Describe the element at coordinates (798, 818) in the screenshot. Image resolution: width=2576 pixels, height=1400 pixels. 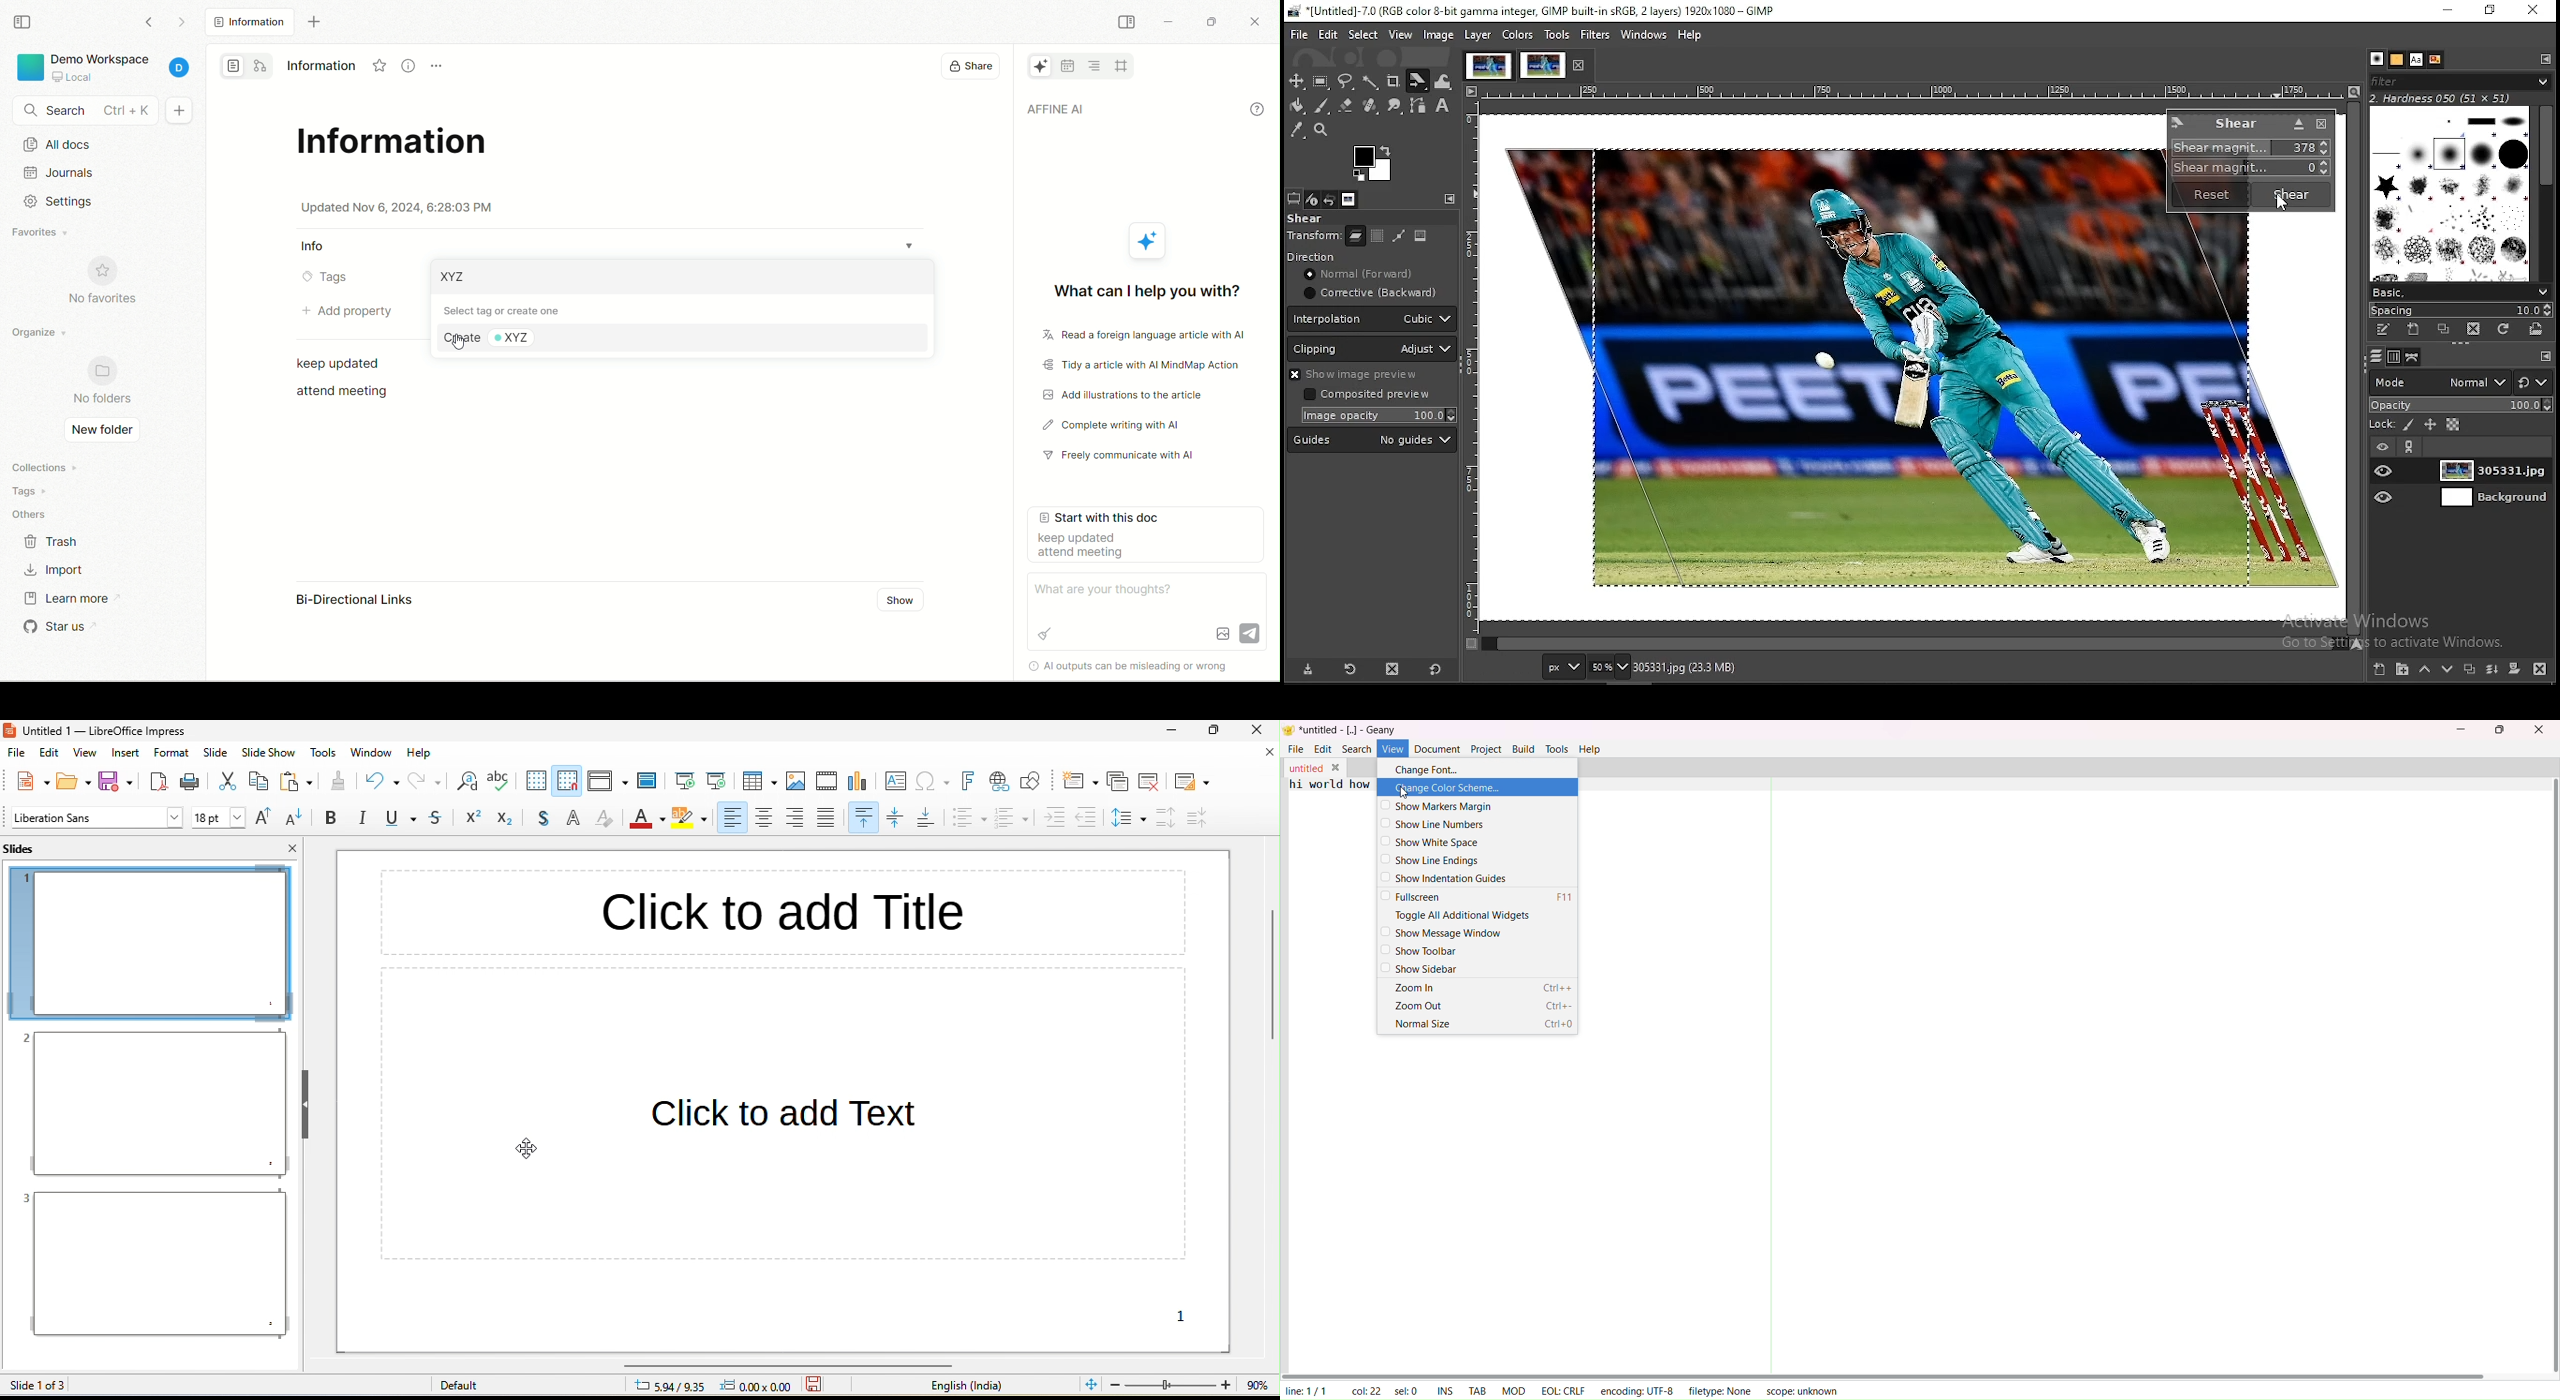
I see `align right` at that location.